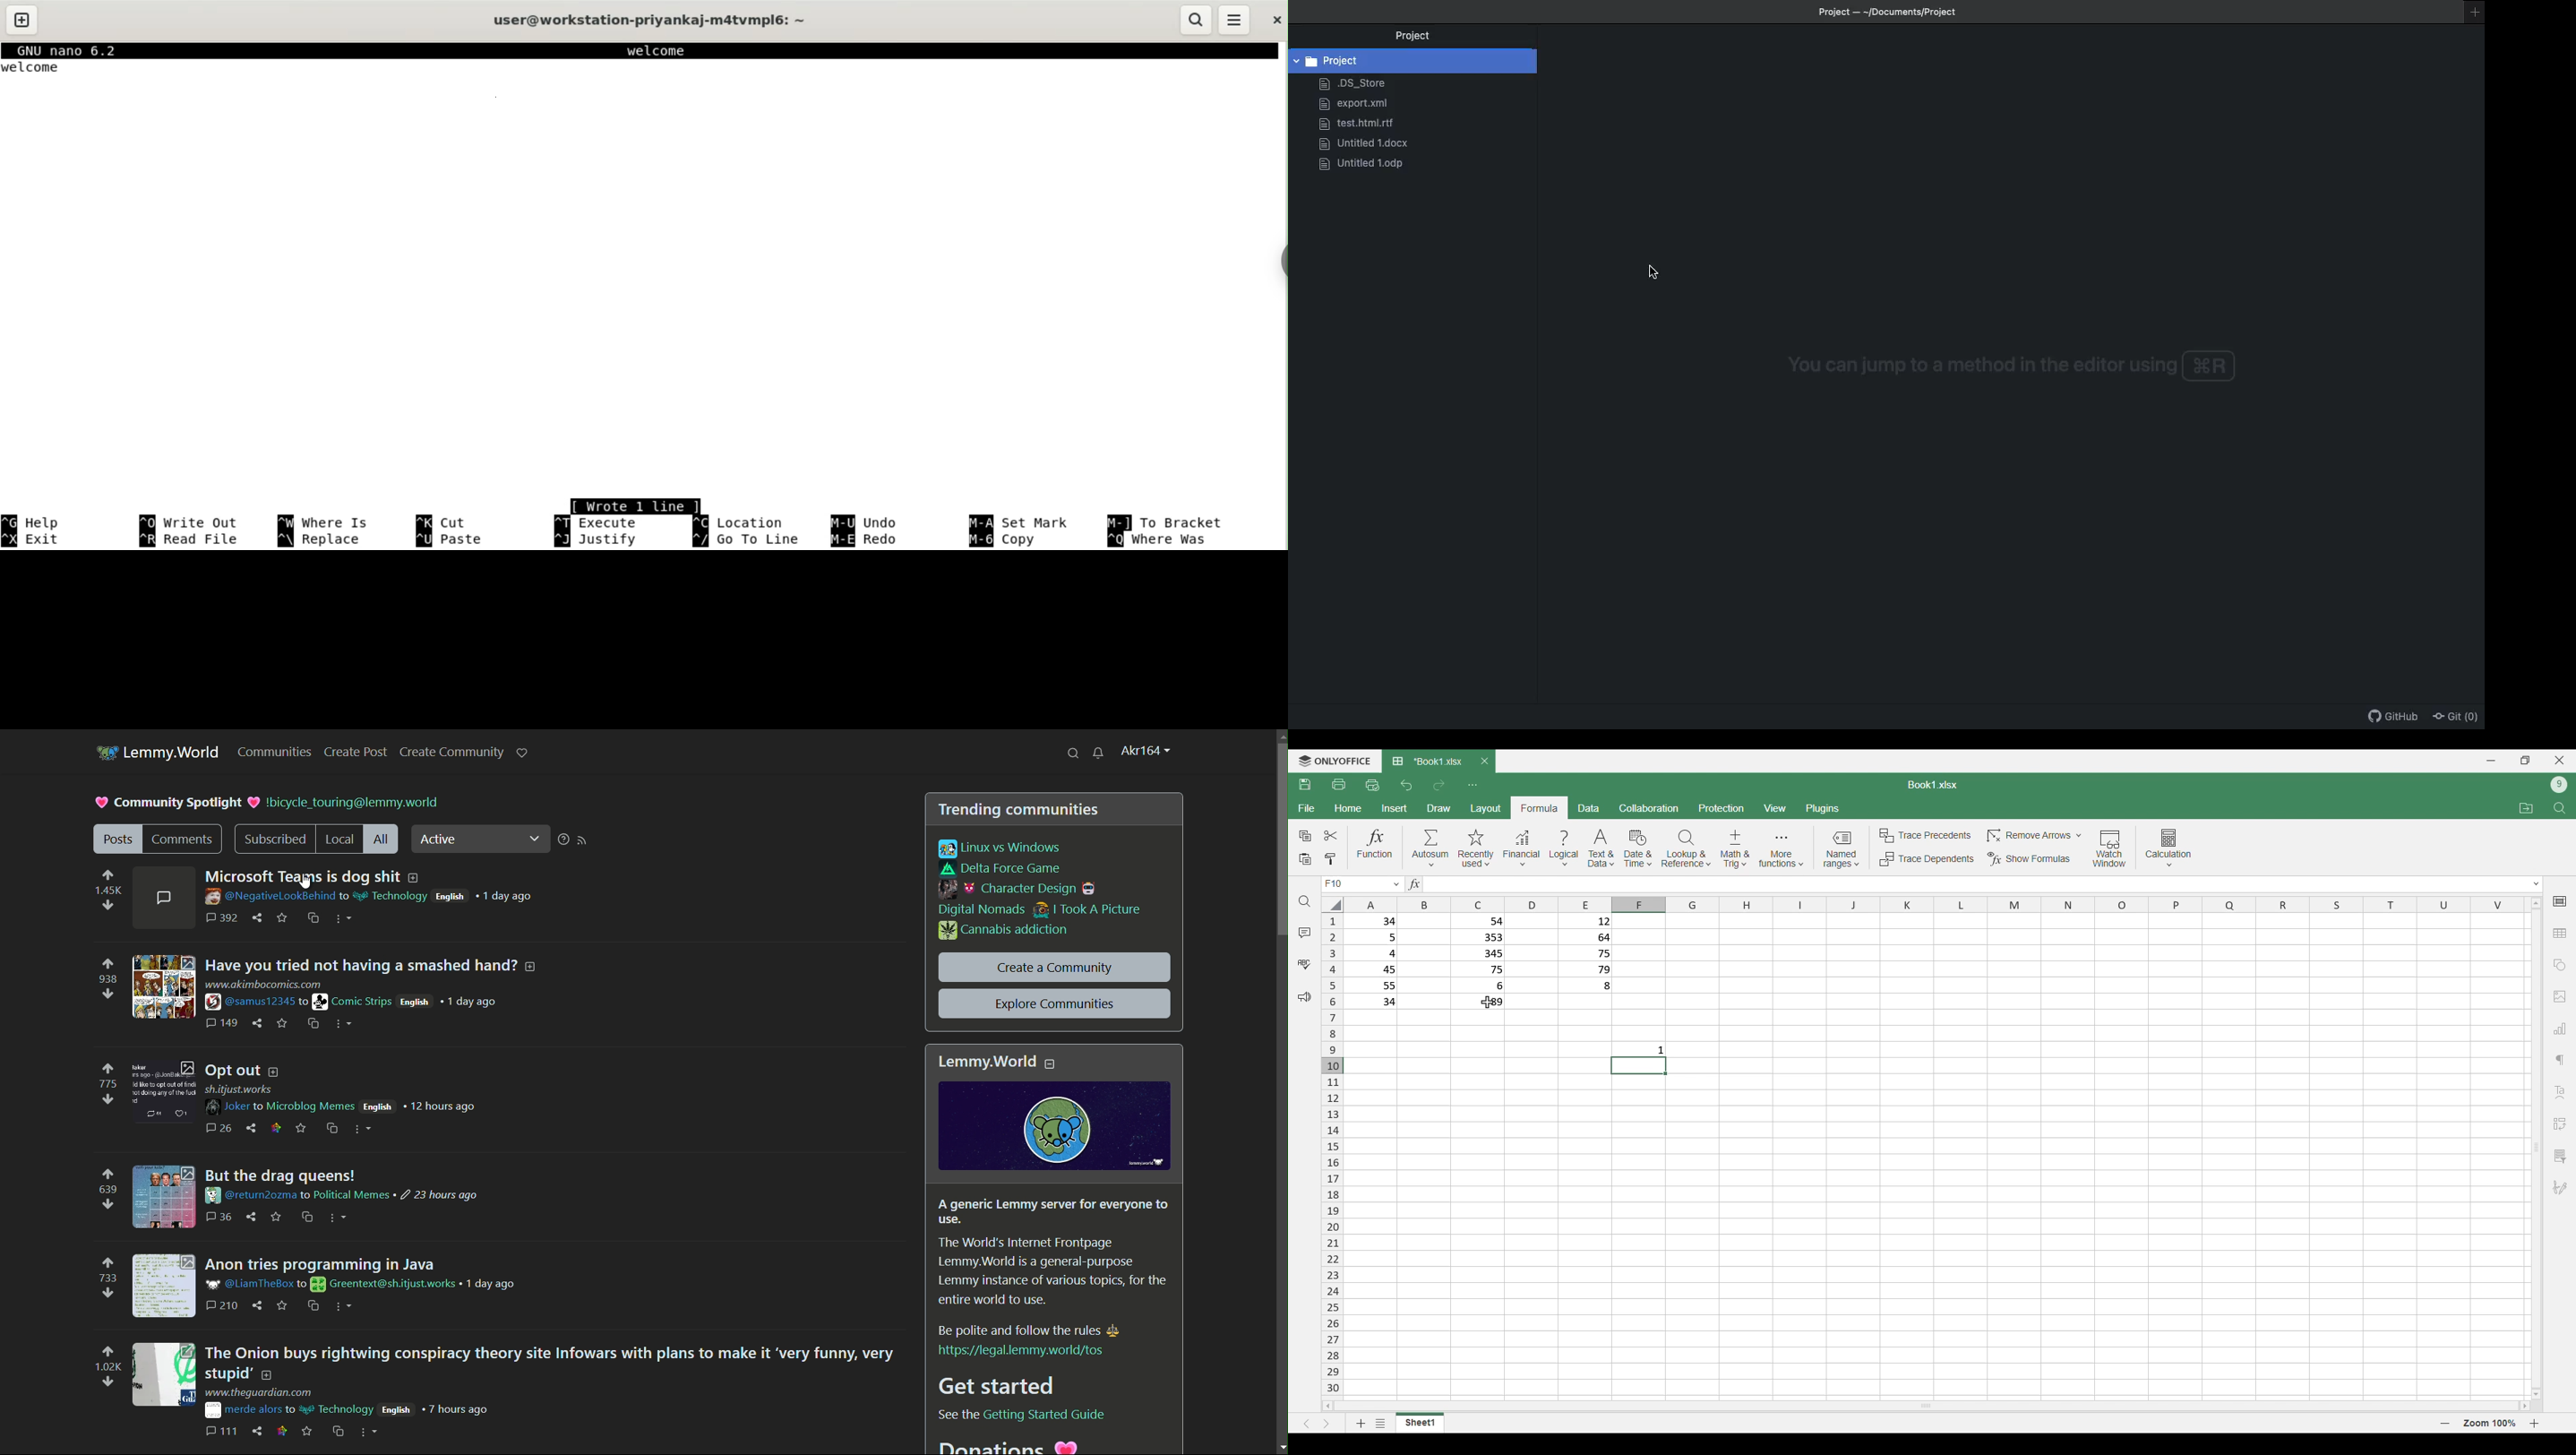 The image size is (2576, 1456). Describe the element at coordinates (278, 1216) in the screenshot. I see `e` at that location.